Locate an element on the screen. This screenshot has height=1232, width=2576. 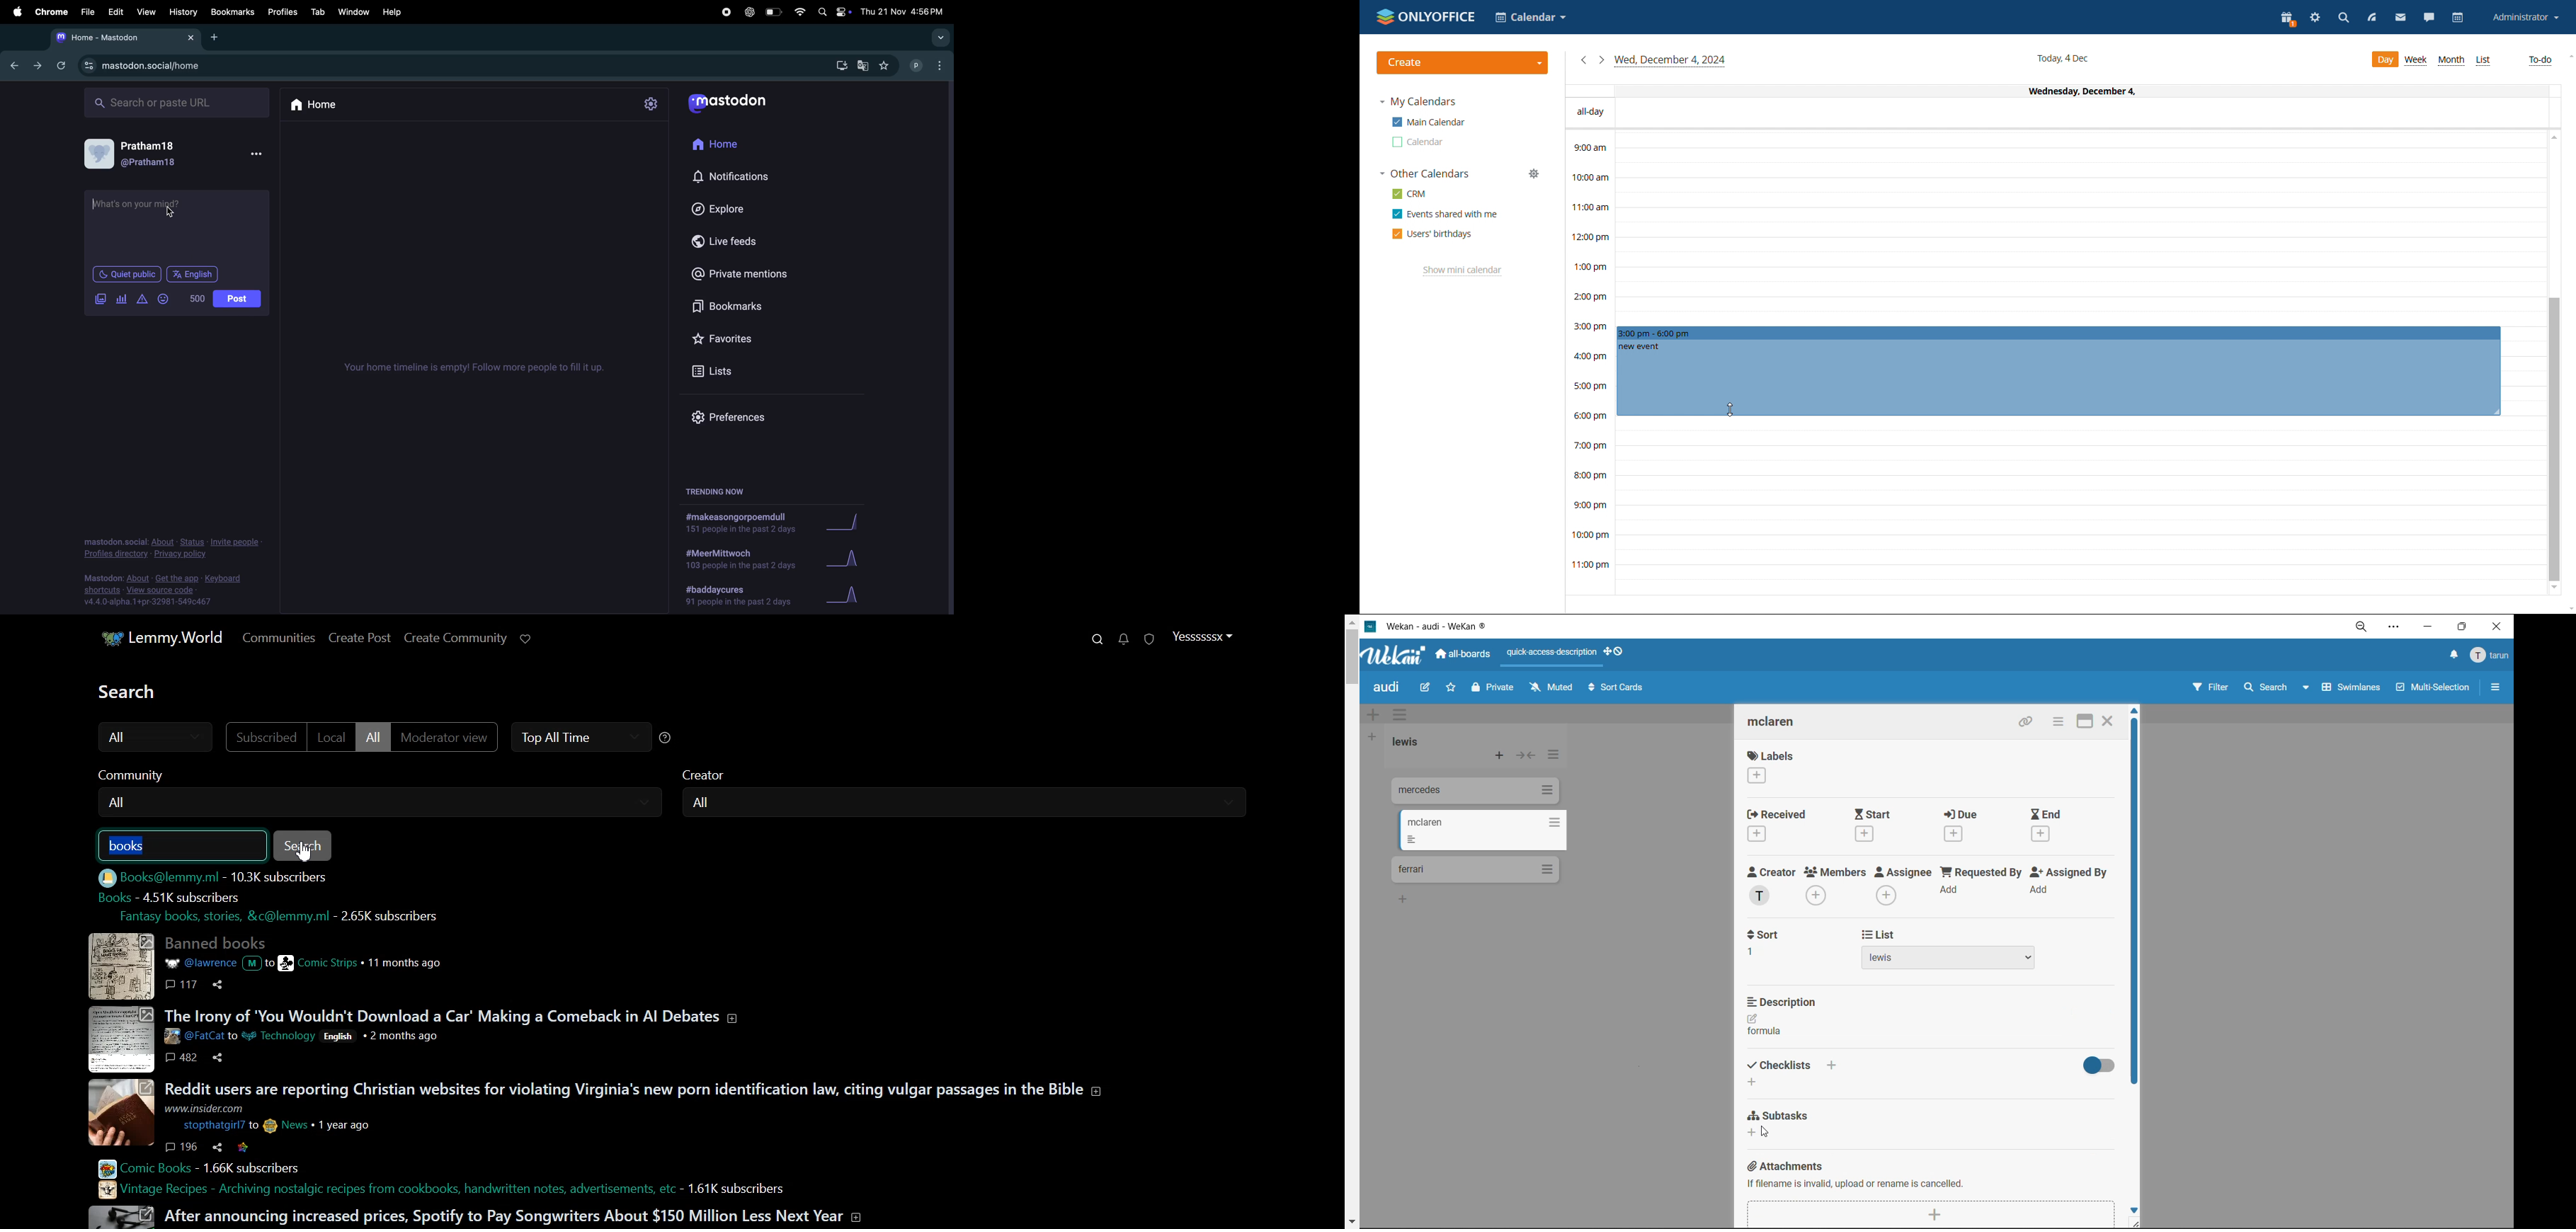
graph is located at coordinates (846, 595).